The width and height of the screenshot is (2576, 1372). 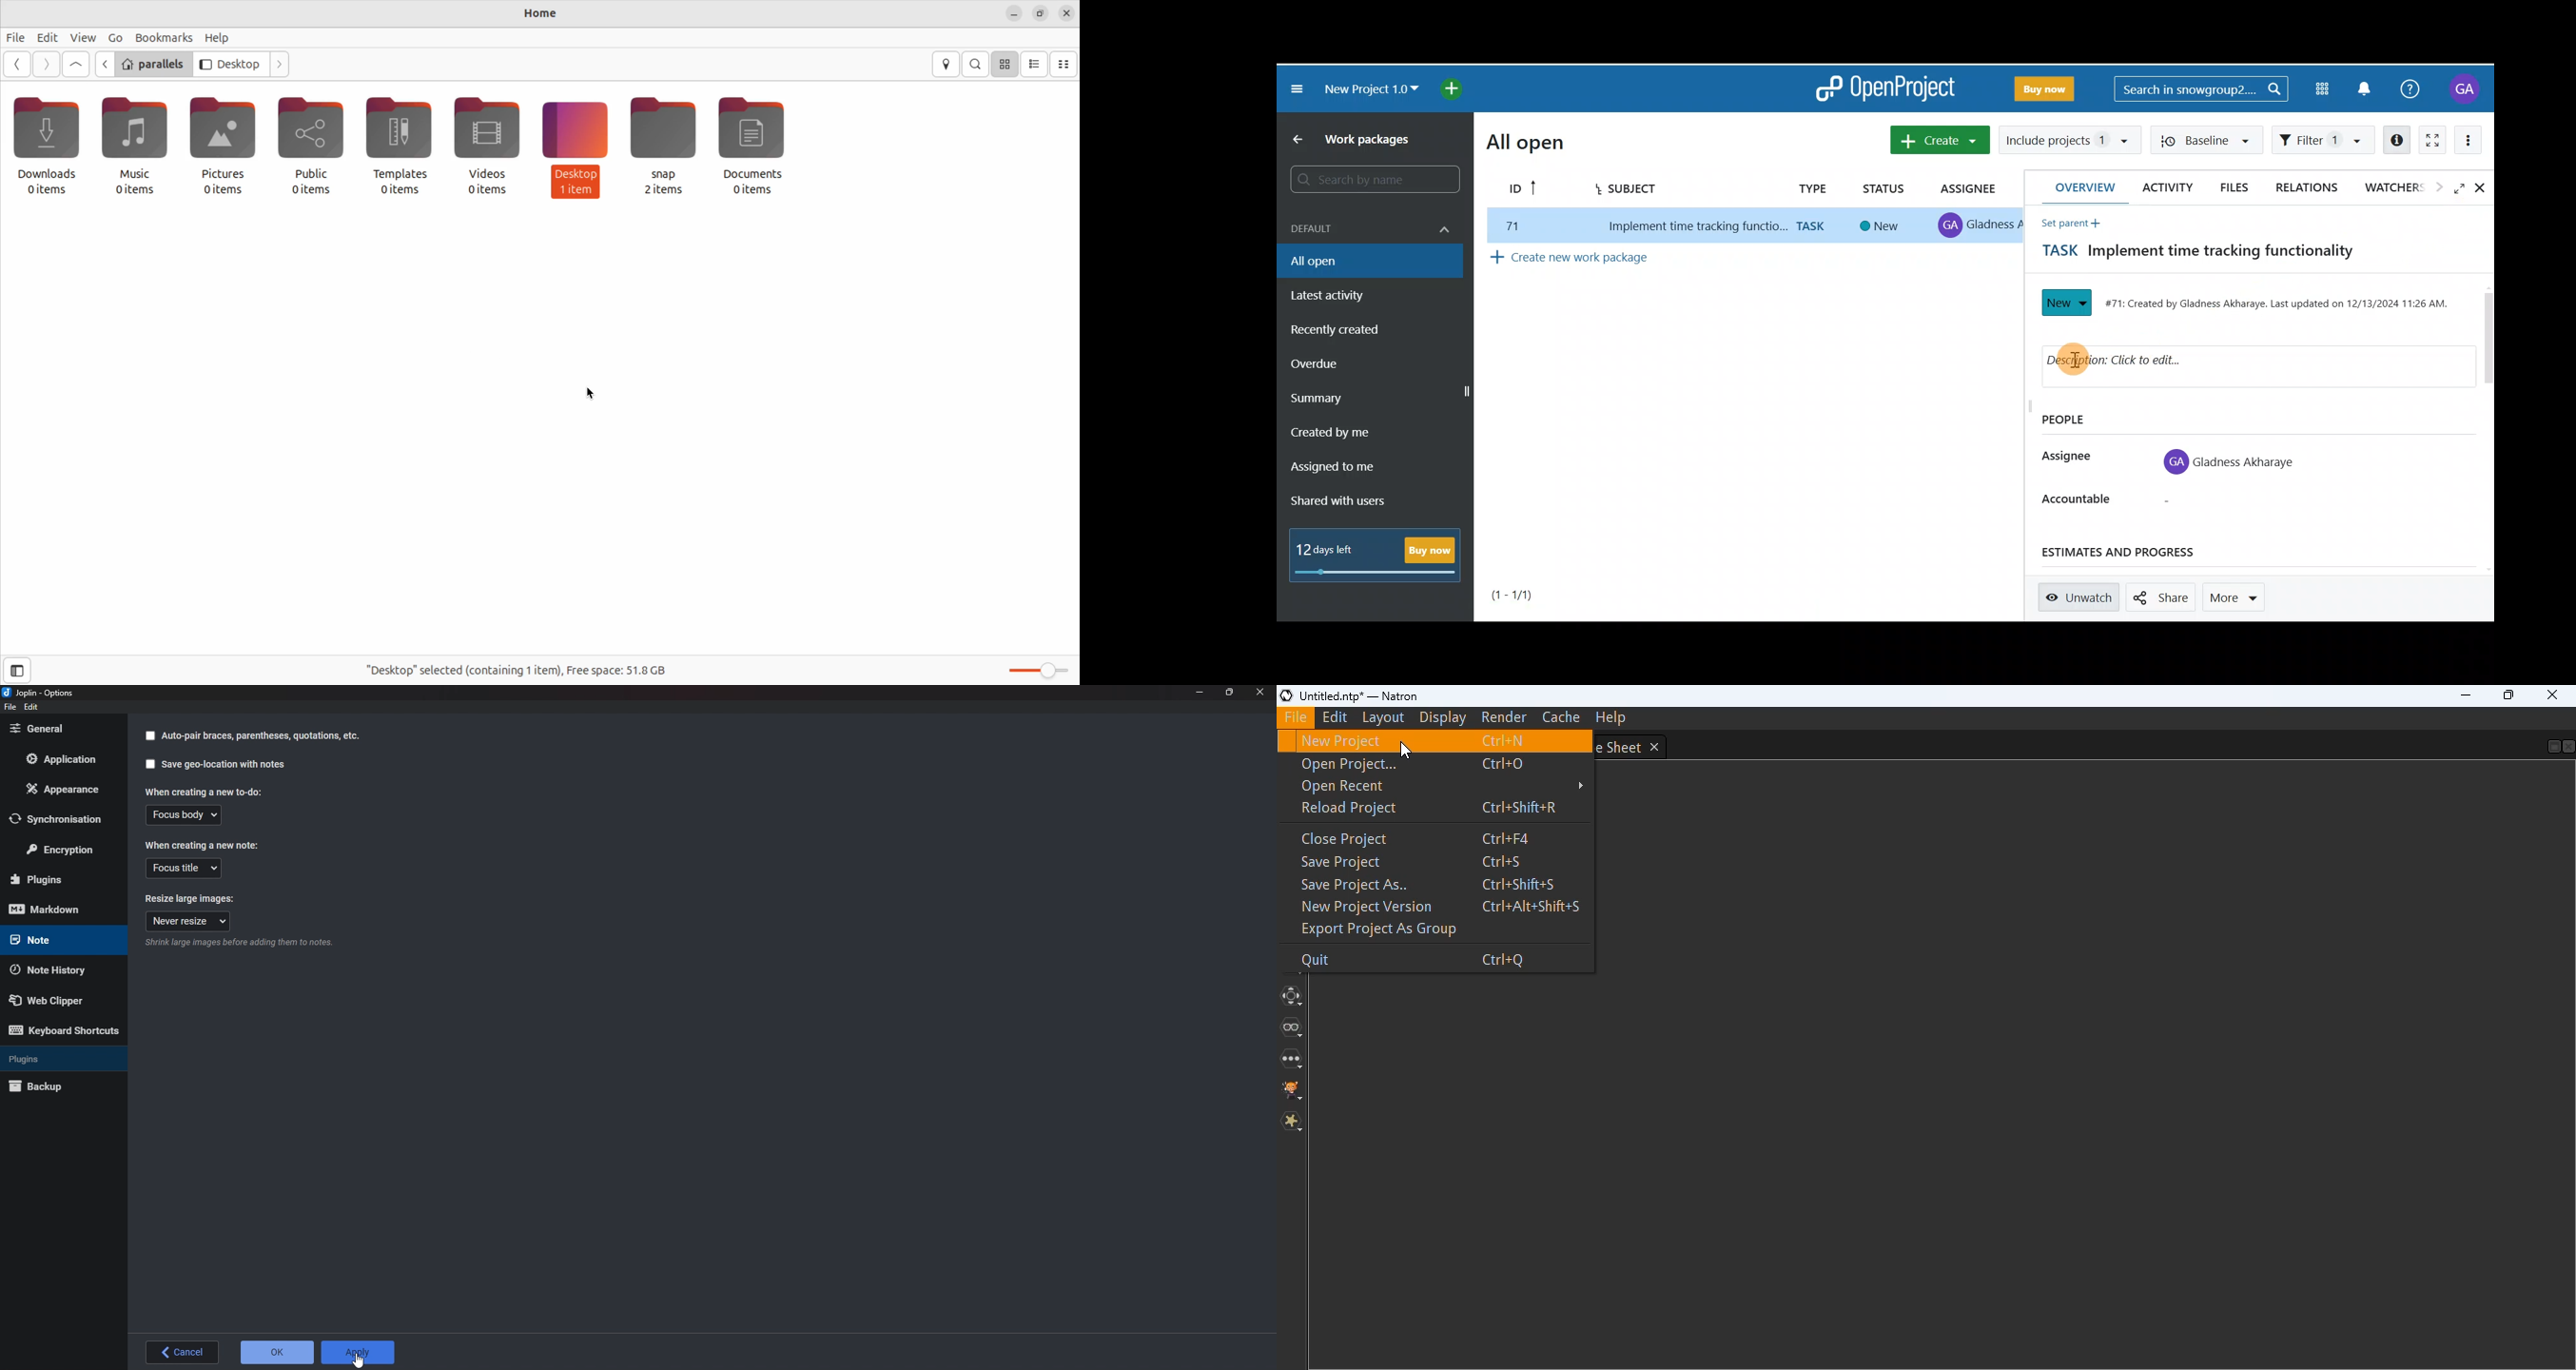 What do you see at coordinates (203, 845) in the screenshot?
I see `When creating a new note` at bounding box center [203, 845].